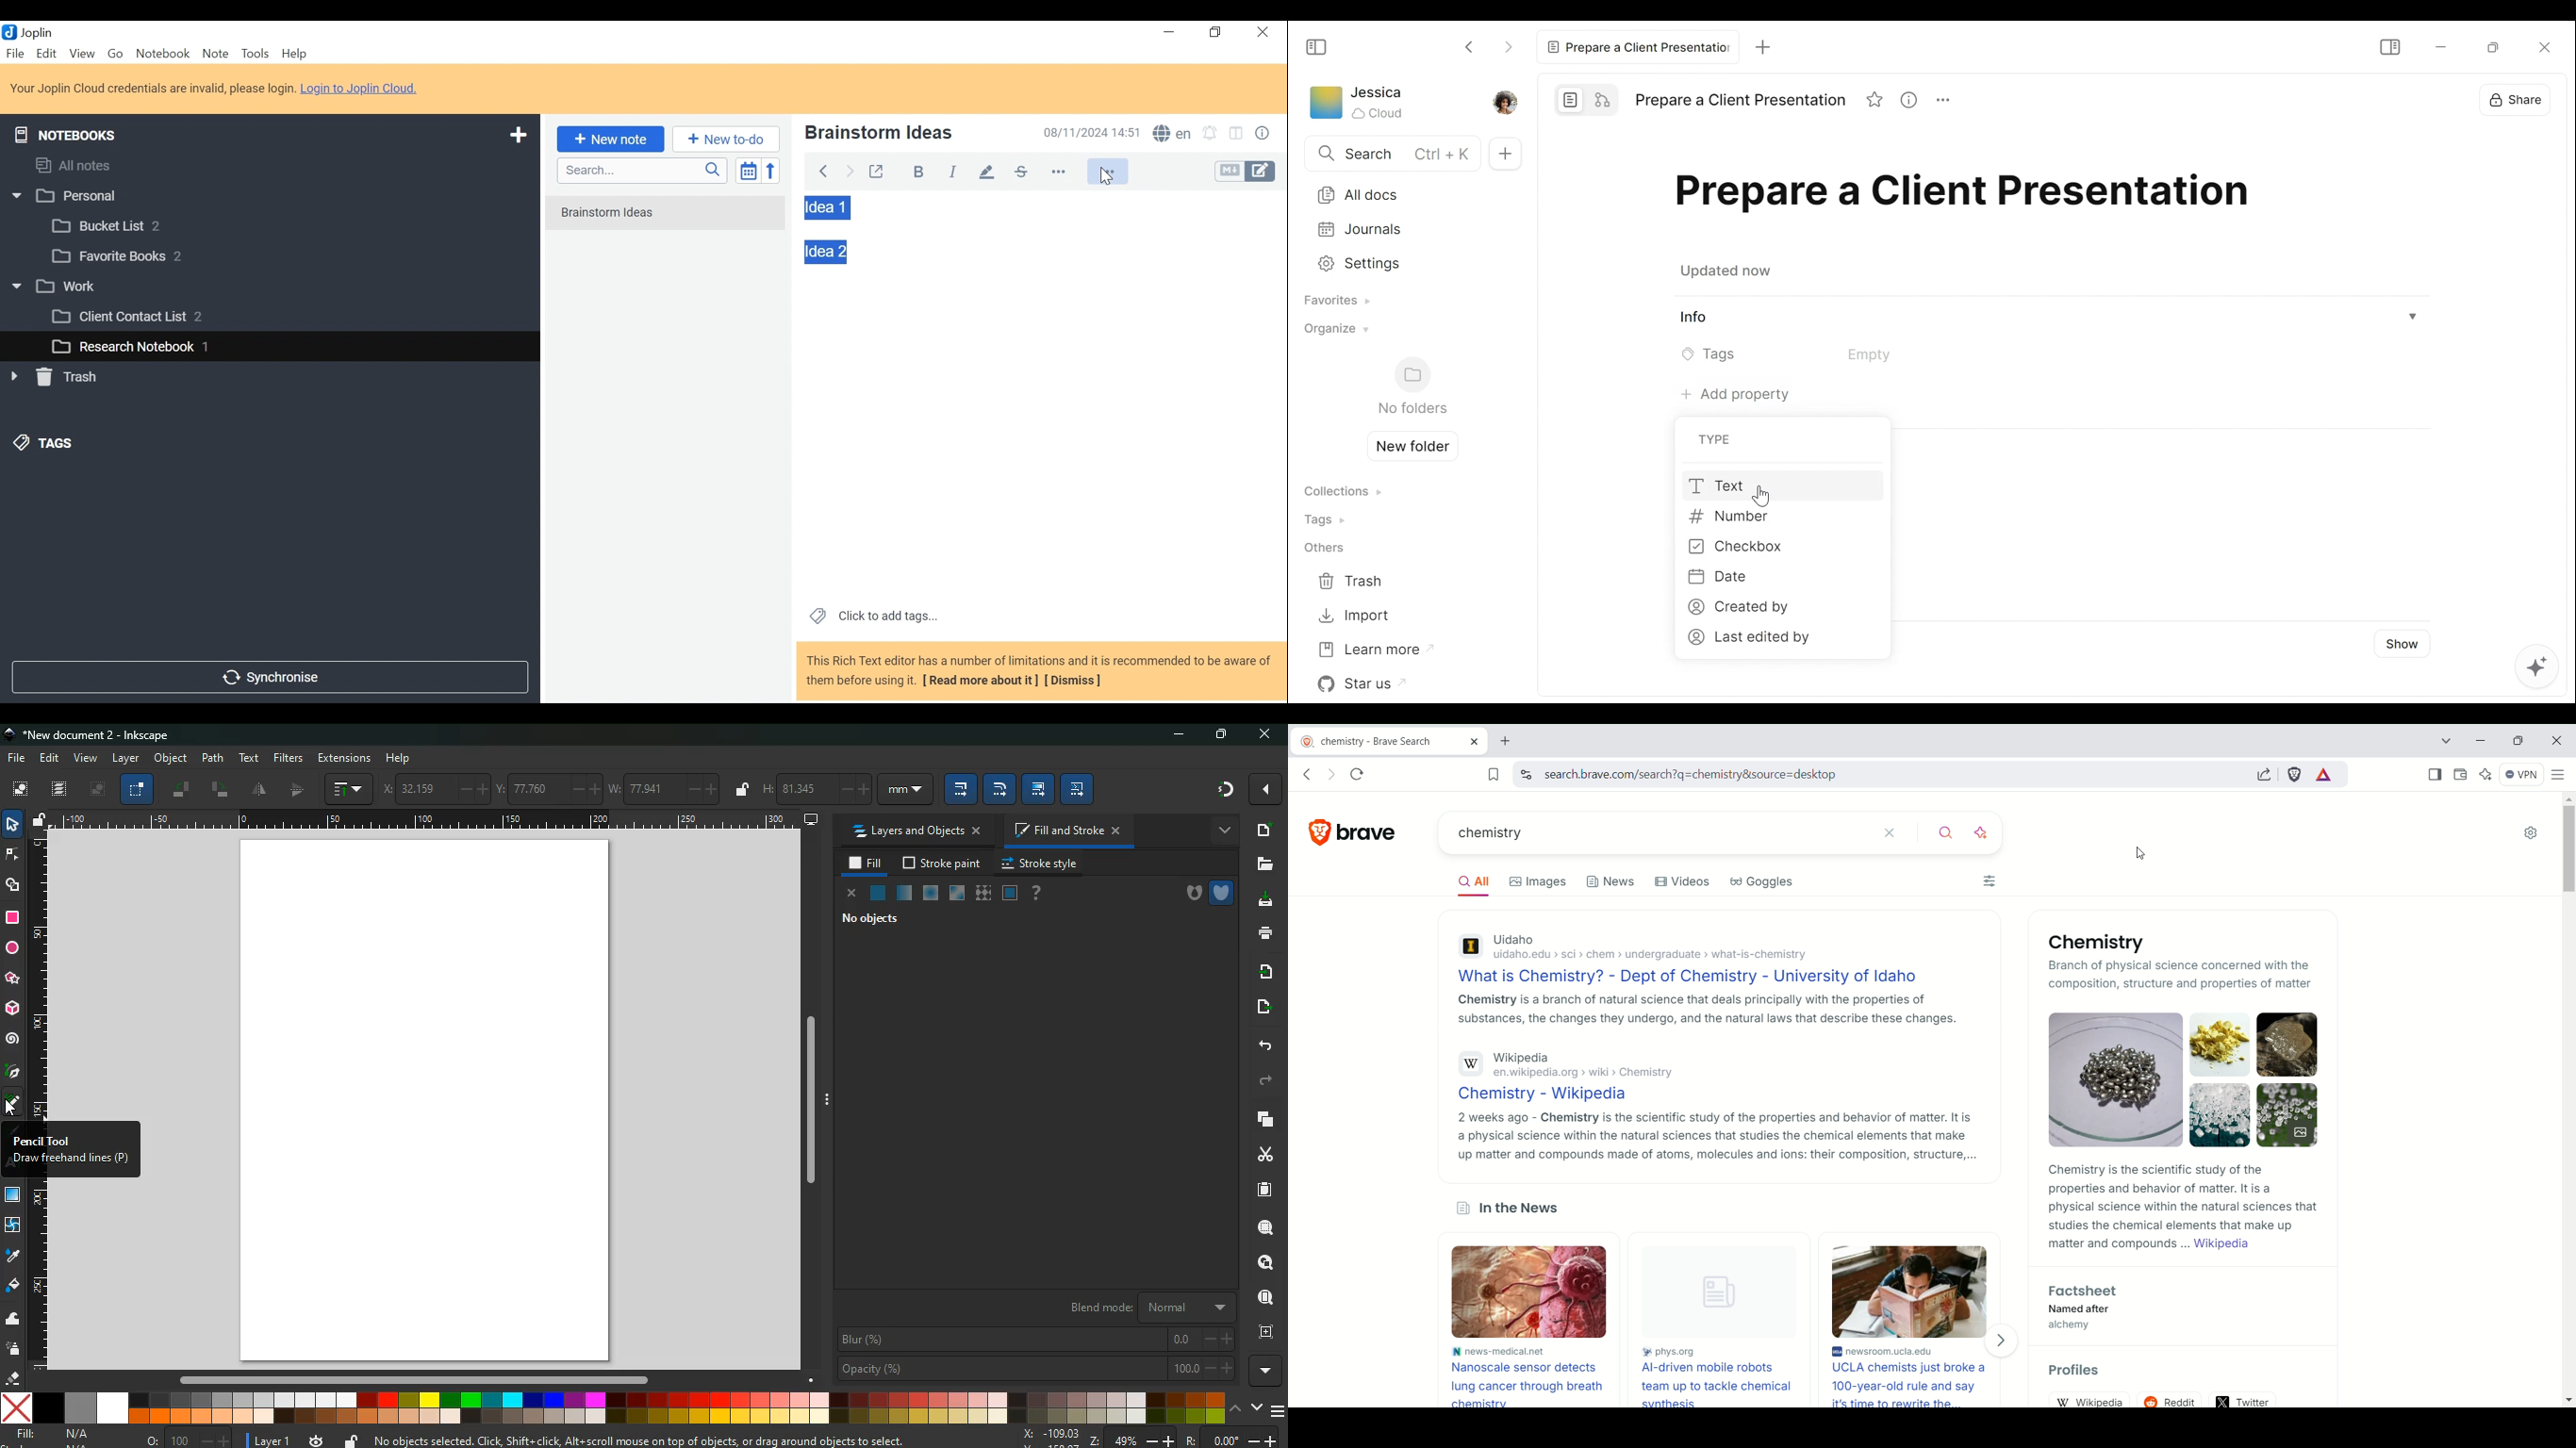  What do you see at coordinates (35, 32) in the screenshot?
I see `Joplin Desktop Icon` at bounding box center [35, 32].